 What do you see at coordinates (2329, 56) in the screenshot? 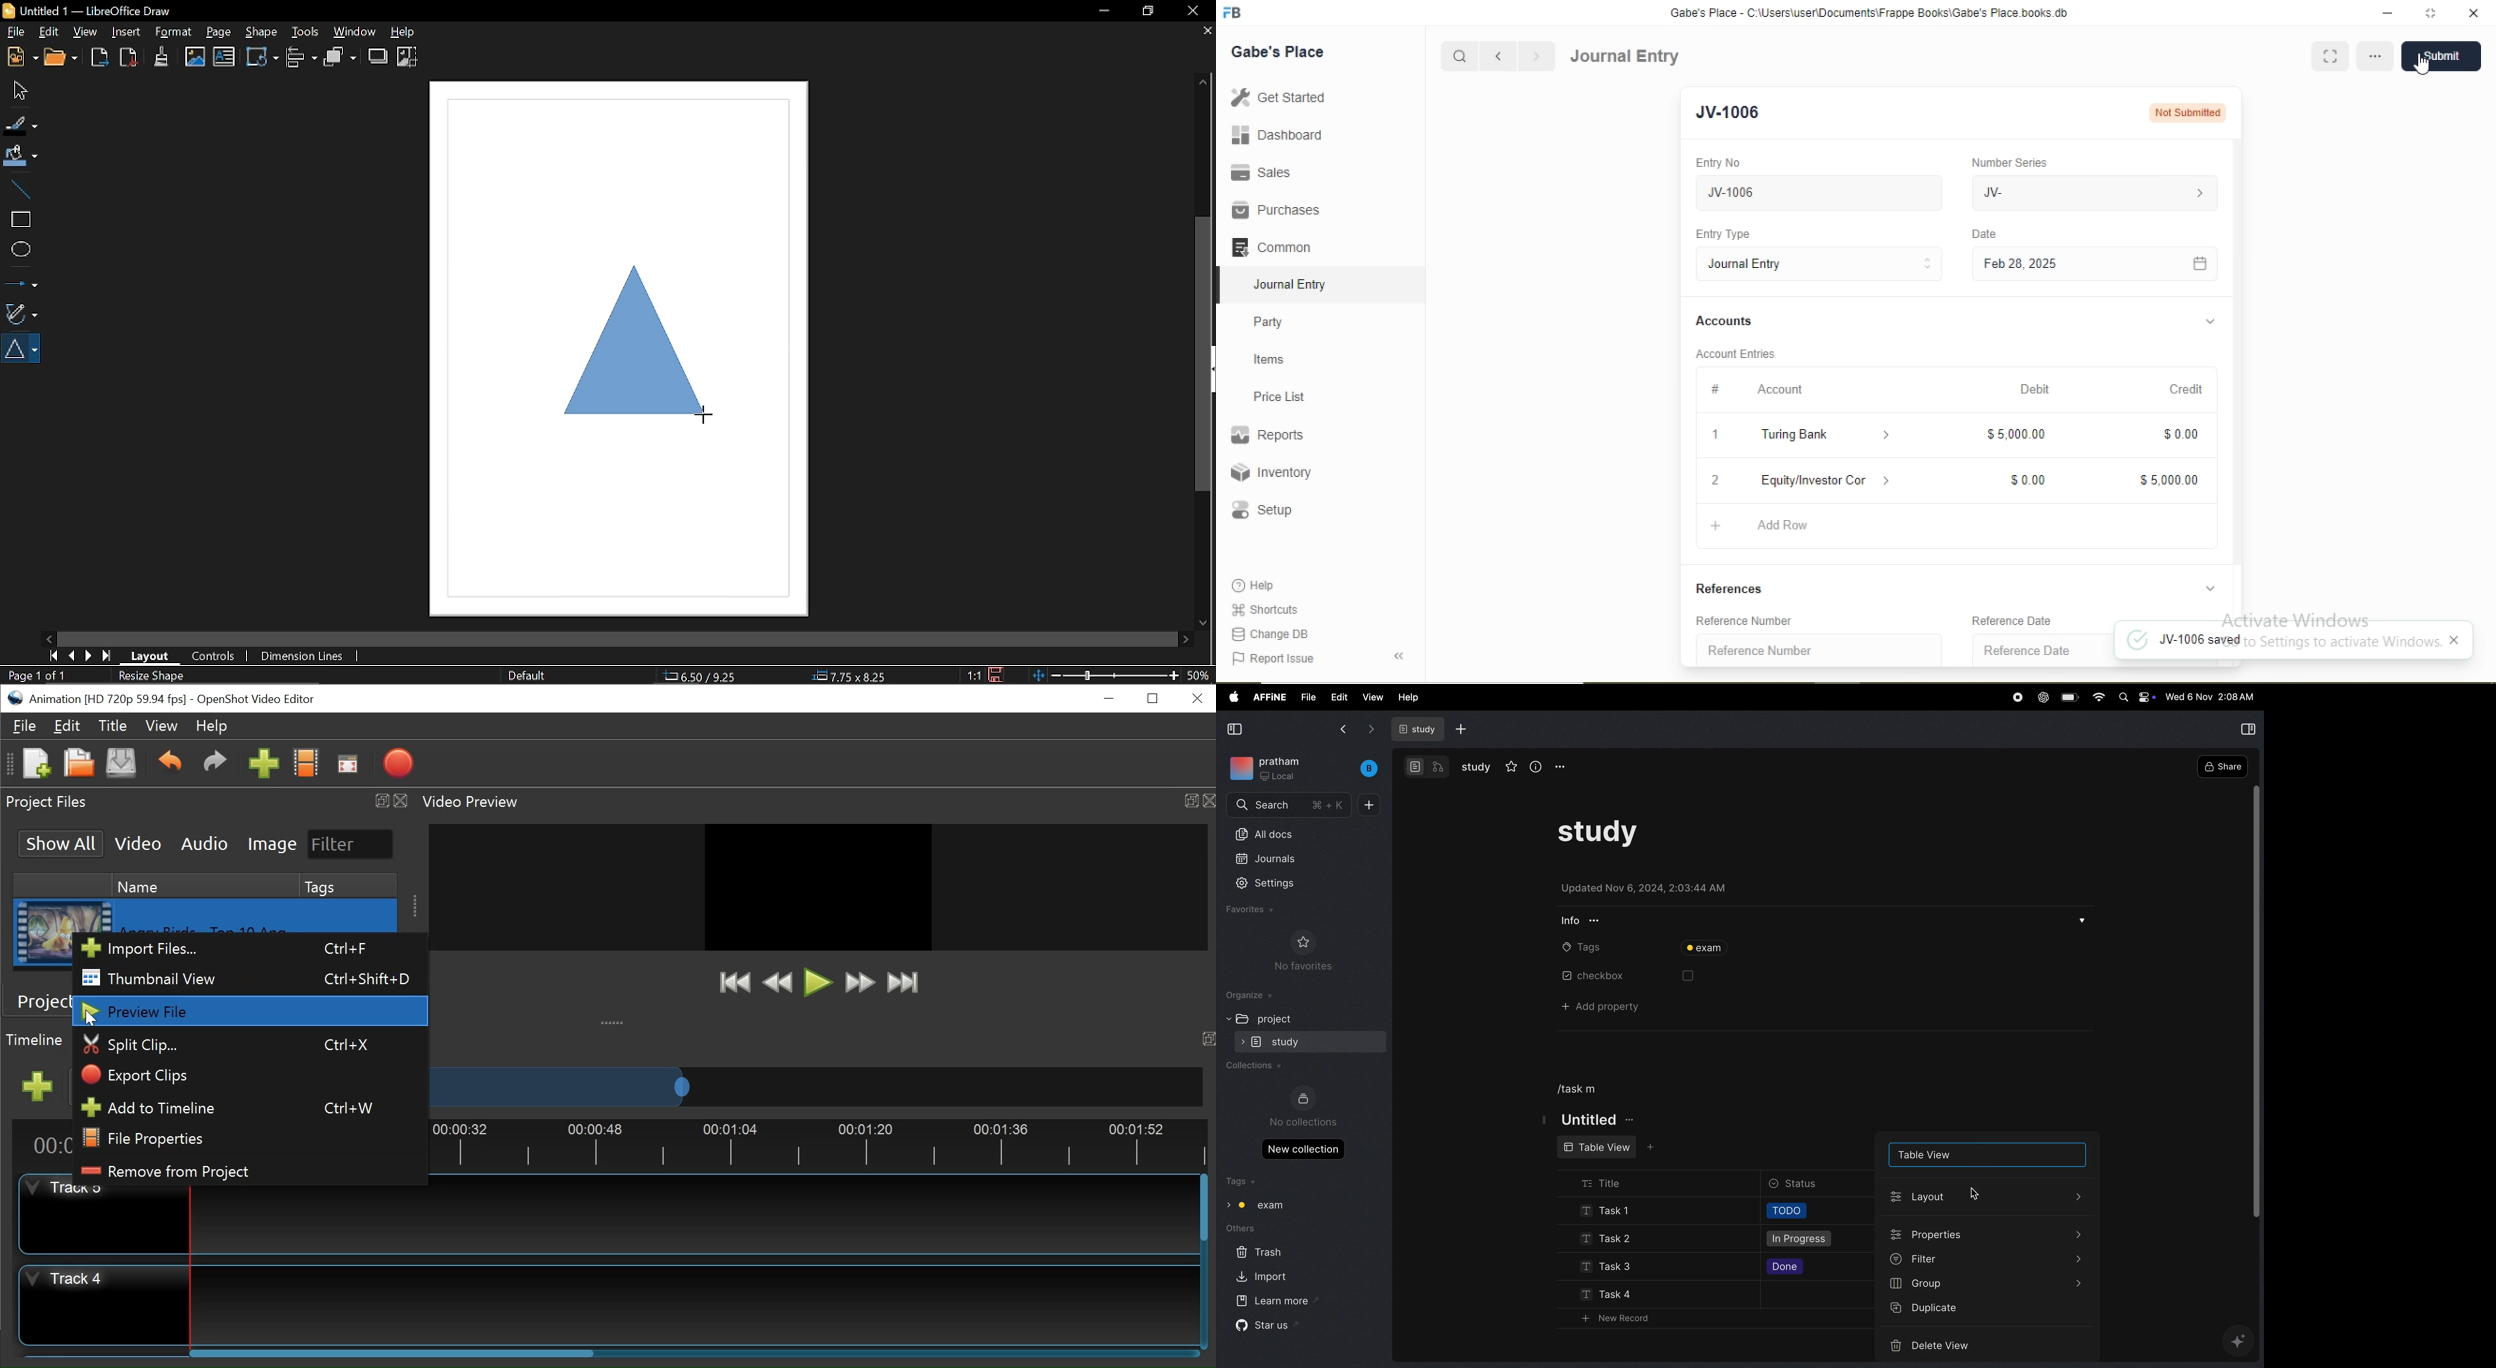
I see `Full screen` at bounding box center [2329, 56].